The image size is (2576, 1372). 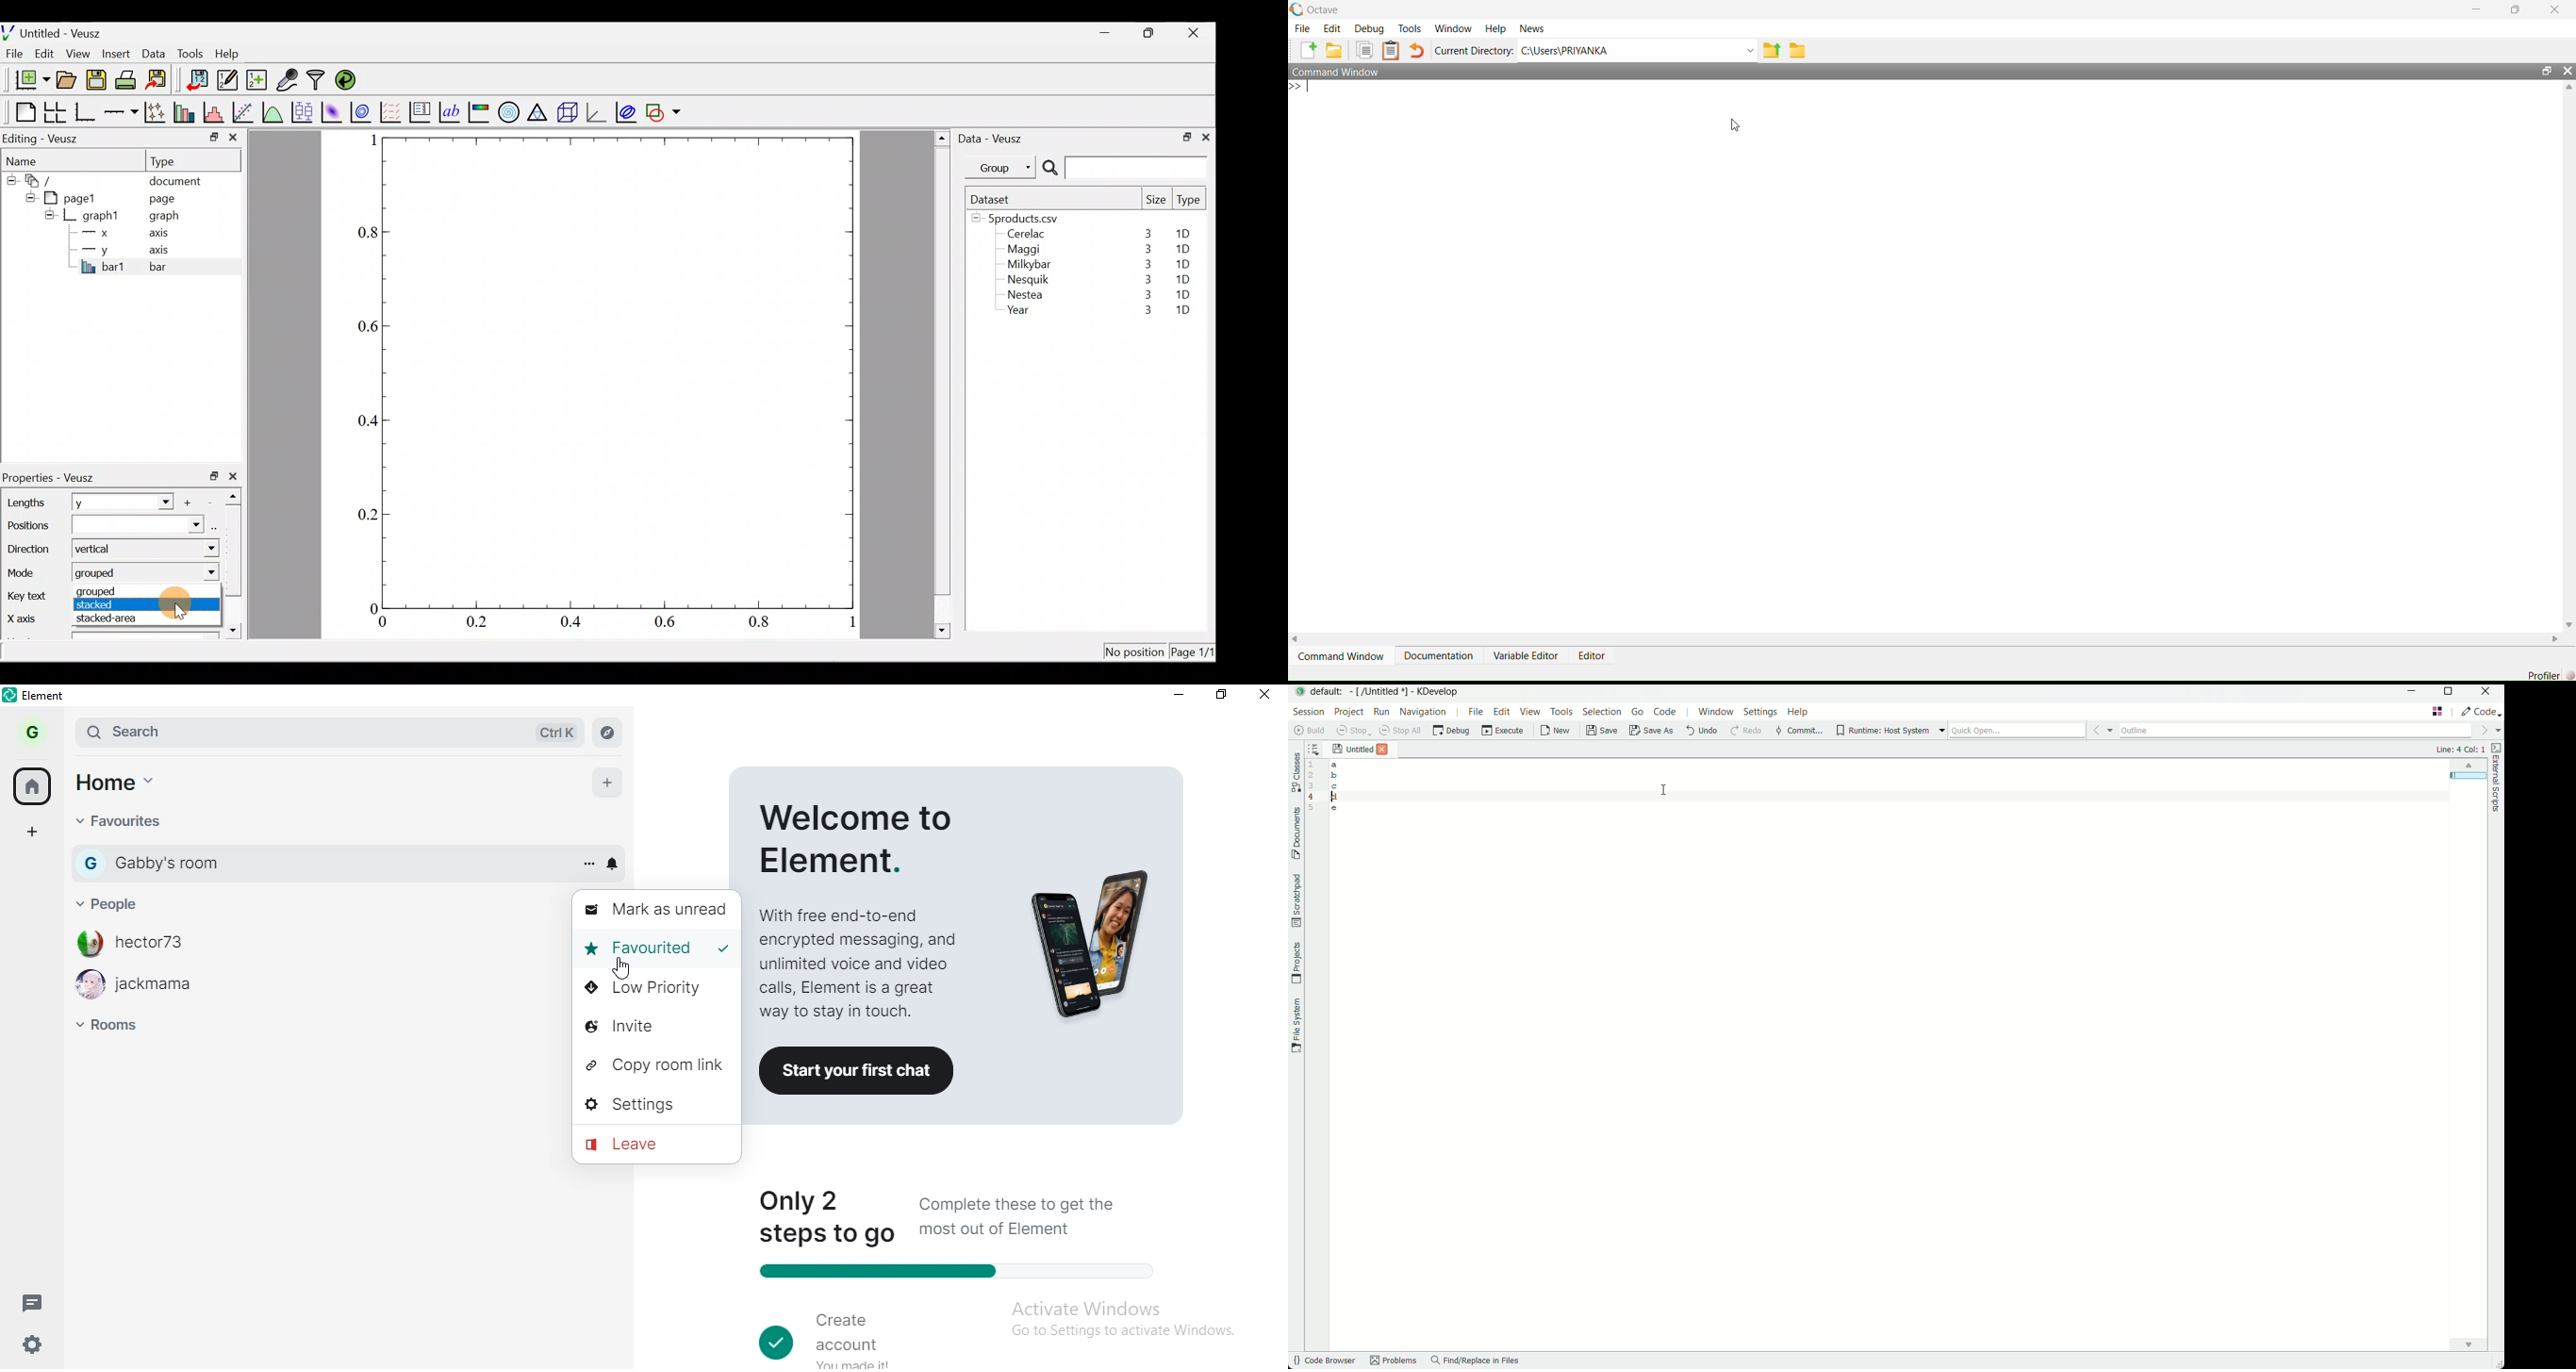 What do you see at coordinates (1151, 33) in the screenshot?
I see `restore down` at bounding box center [1151, 33].